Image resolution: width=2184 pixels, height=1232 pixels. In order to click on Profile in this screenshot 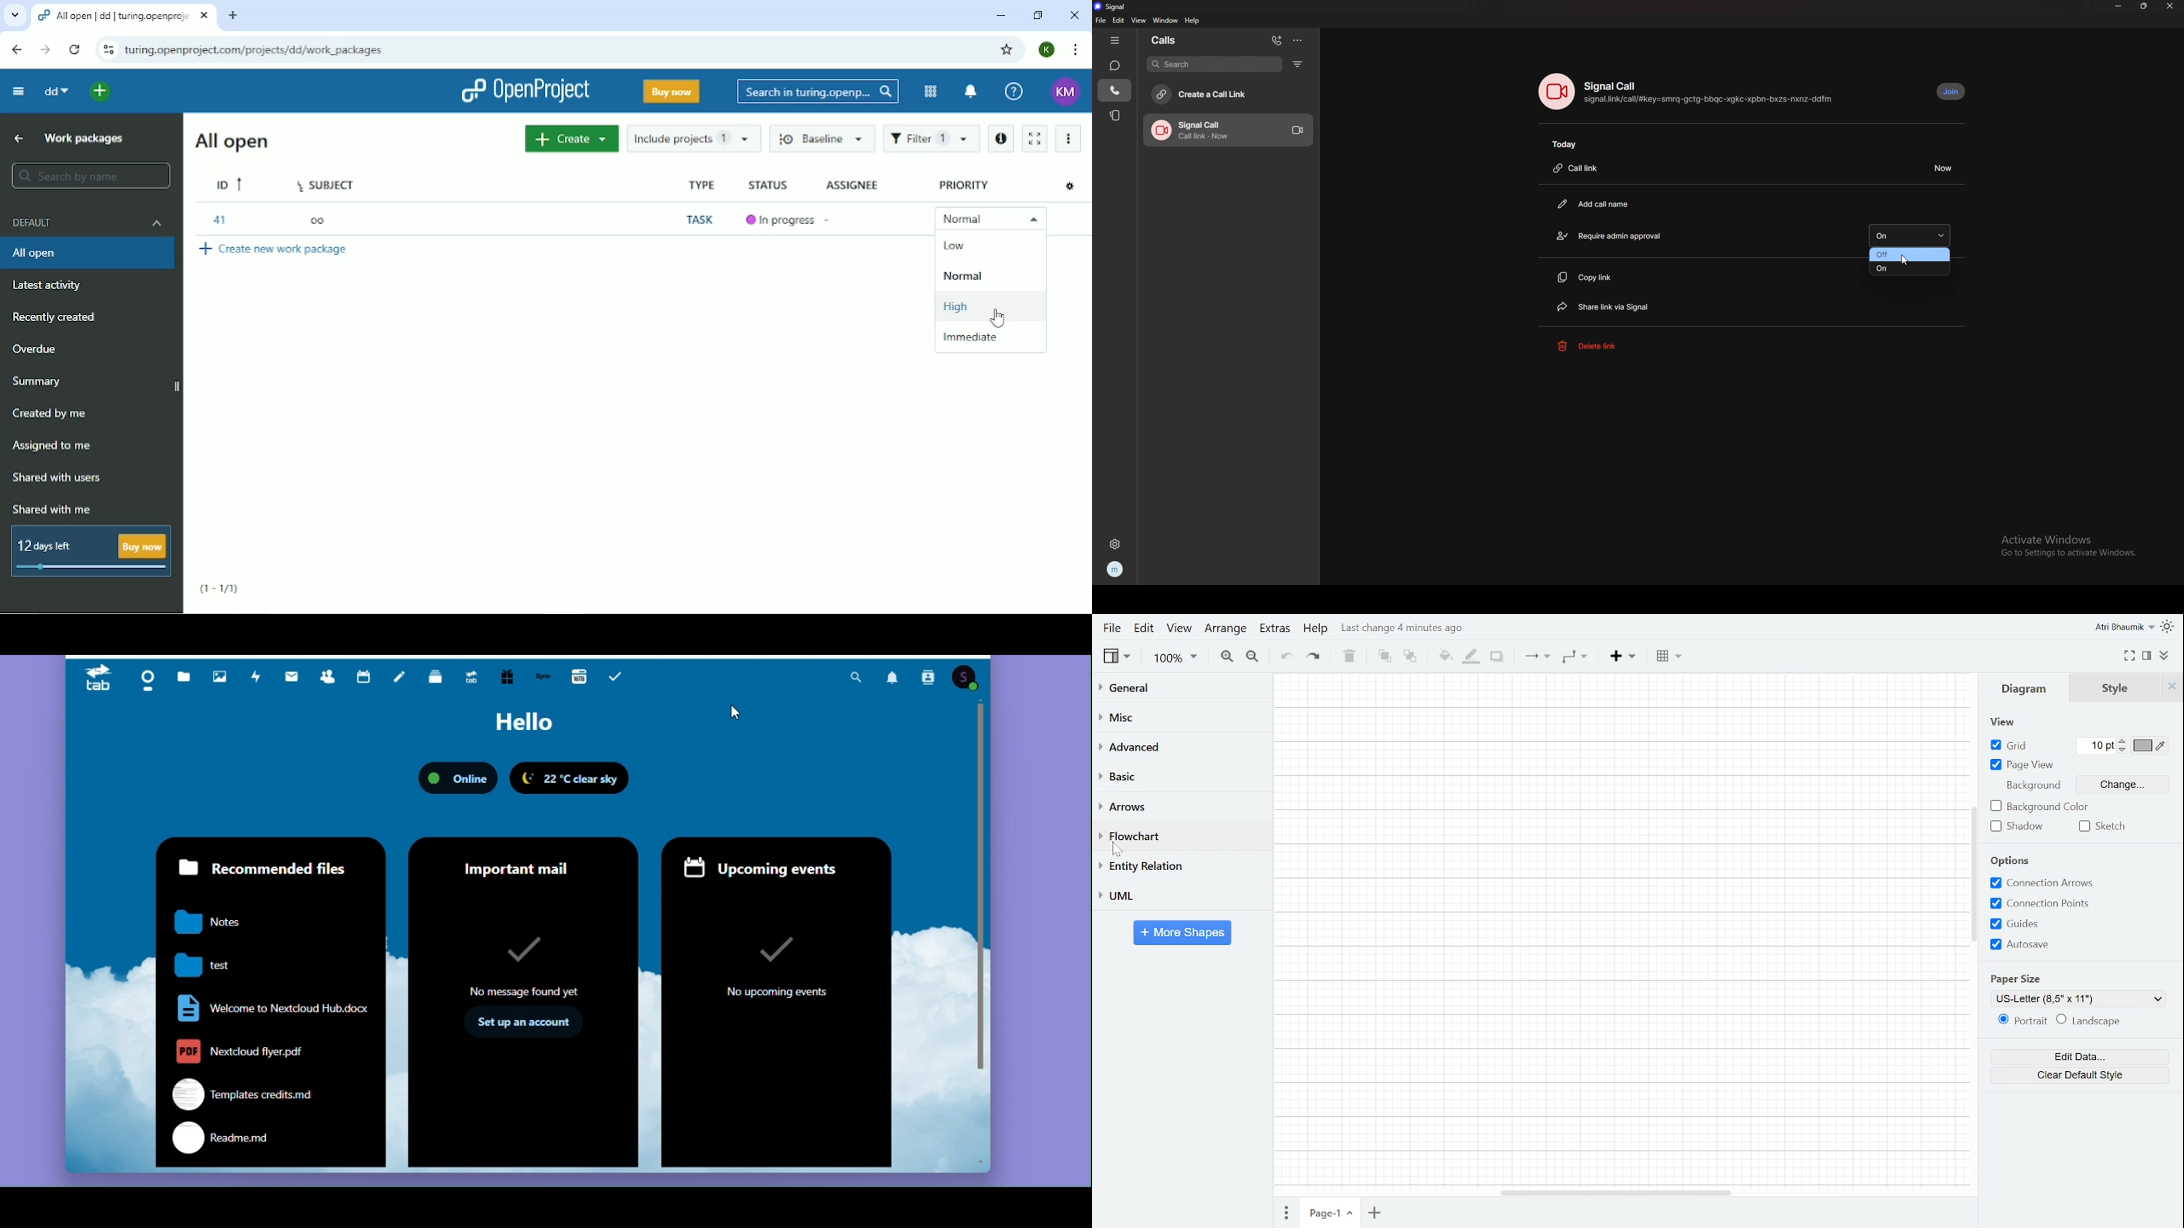, I will do `click(2124, 627)`.